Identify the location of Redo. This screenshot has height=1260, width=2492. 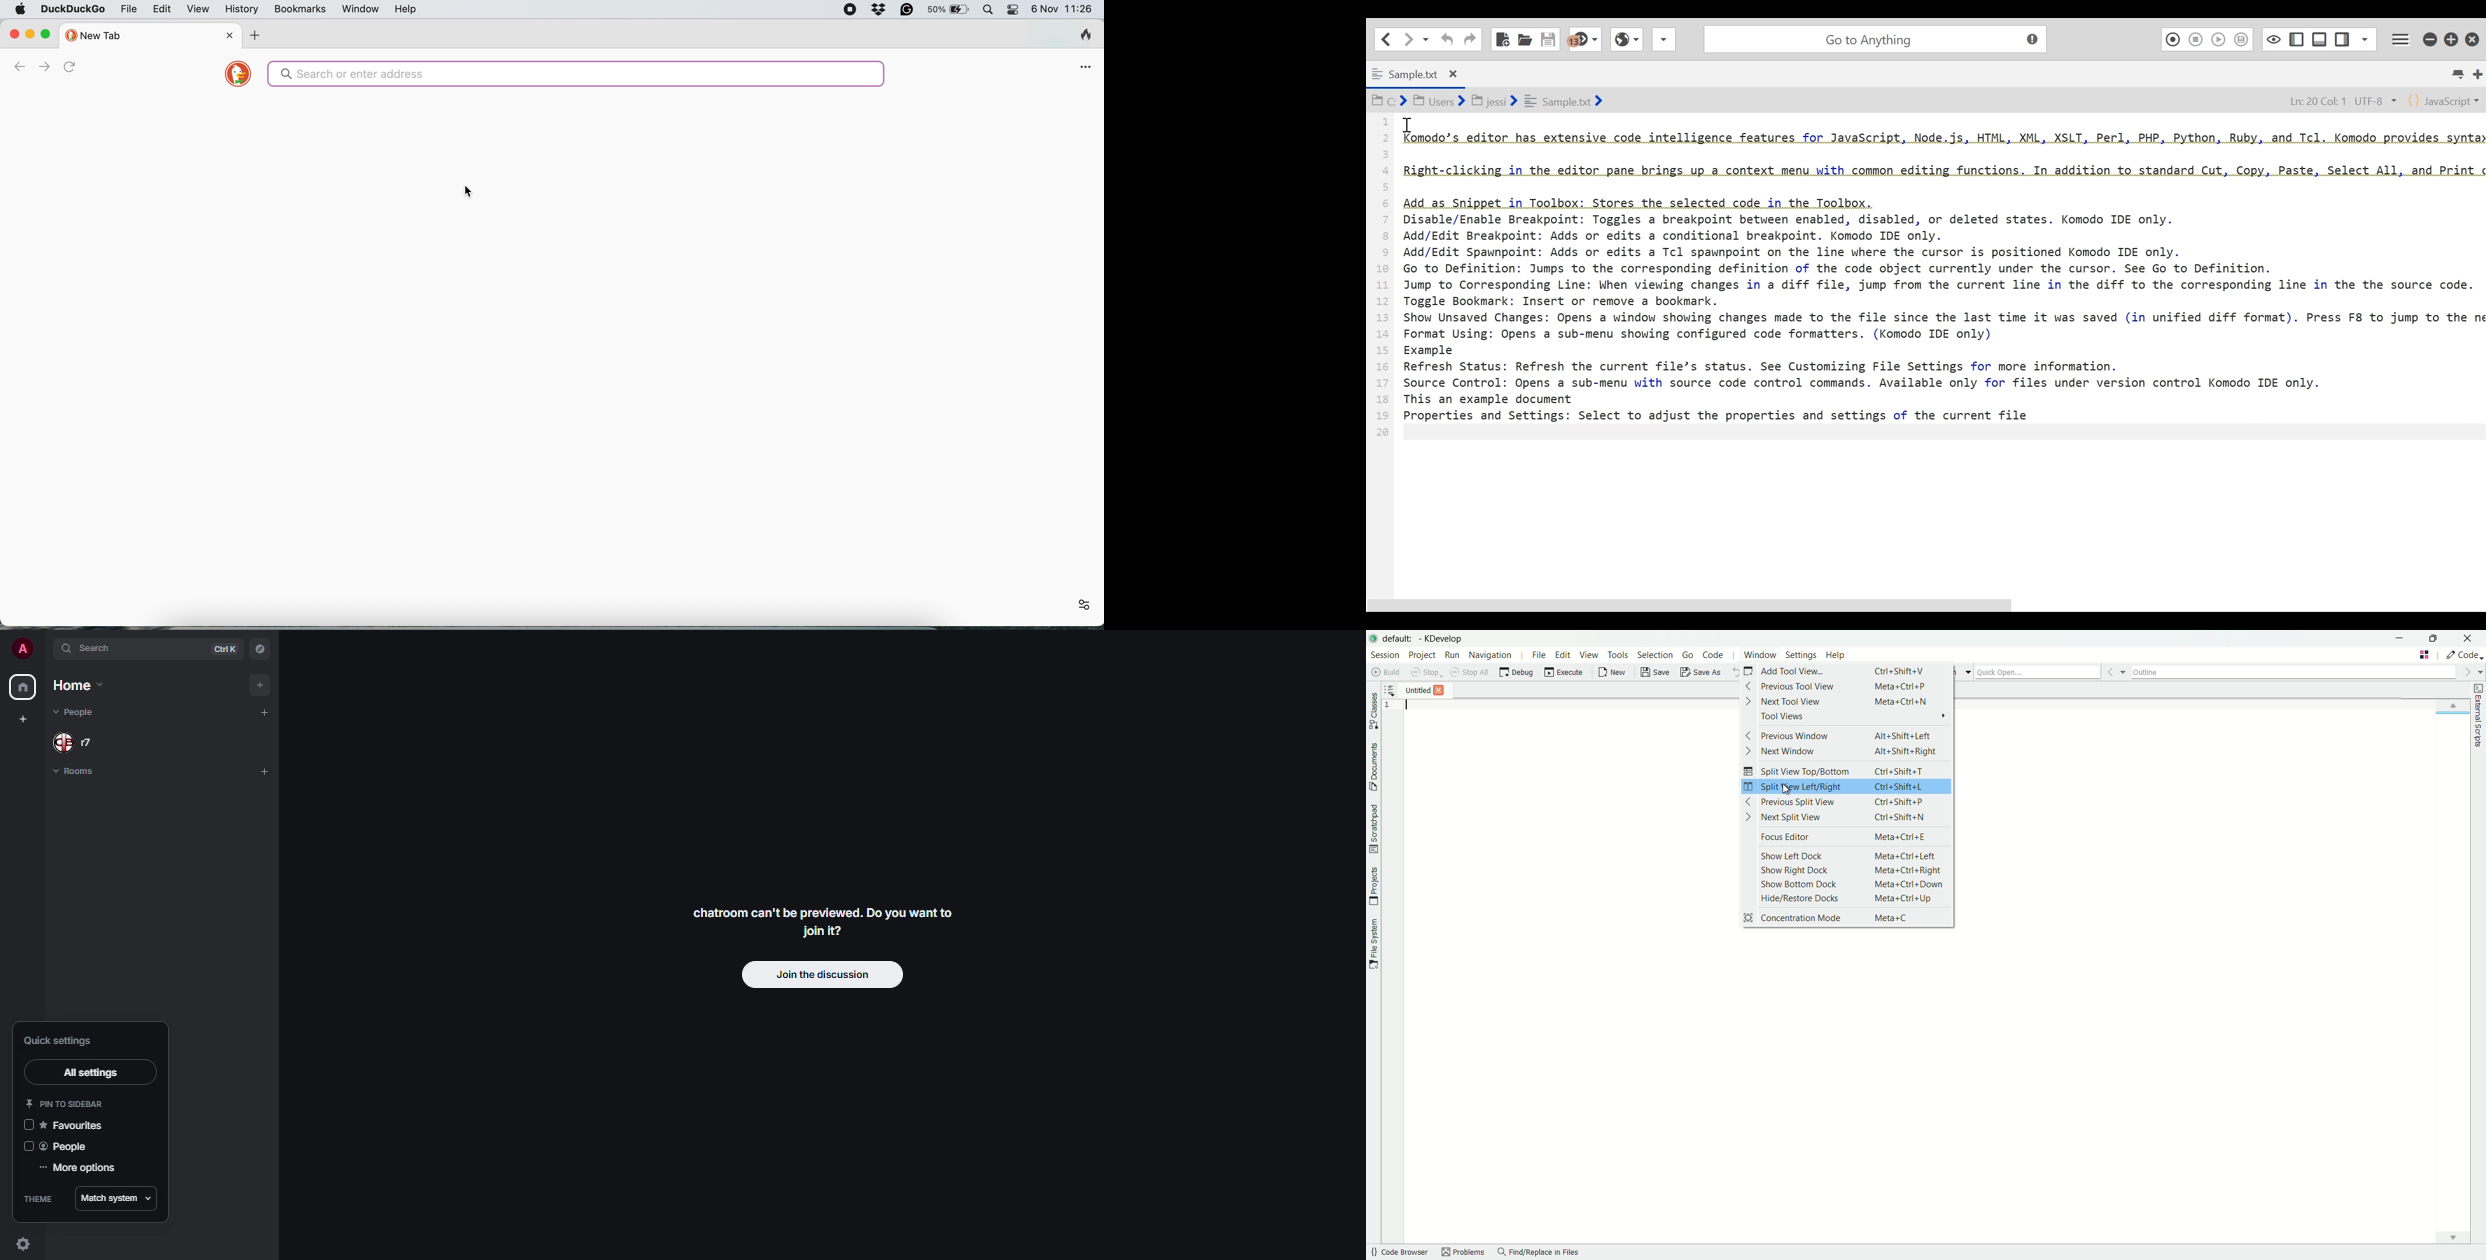
(1470, 38).